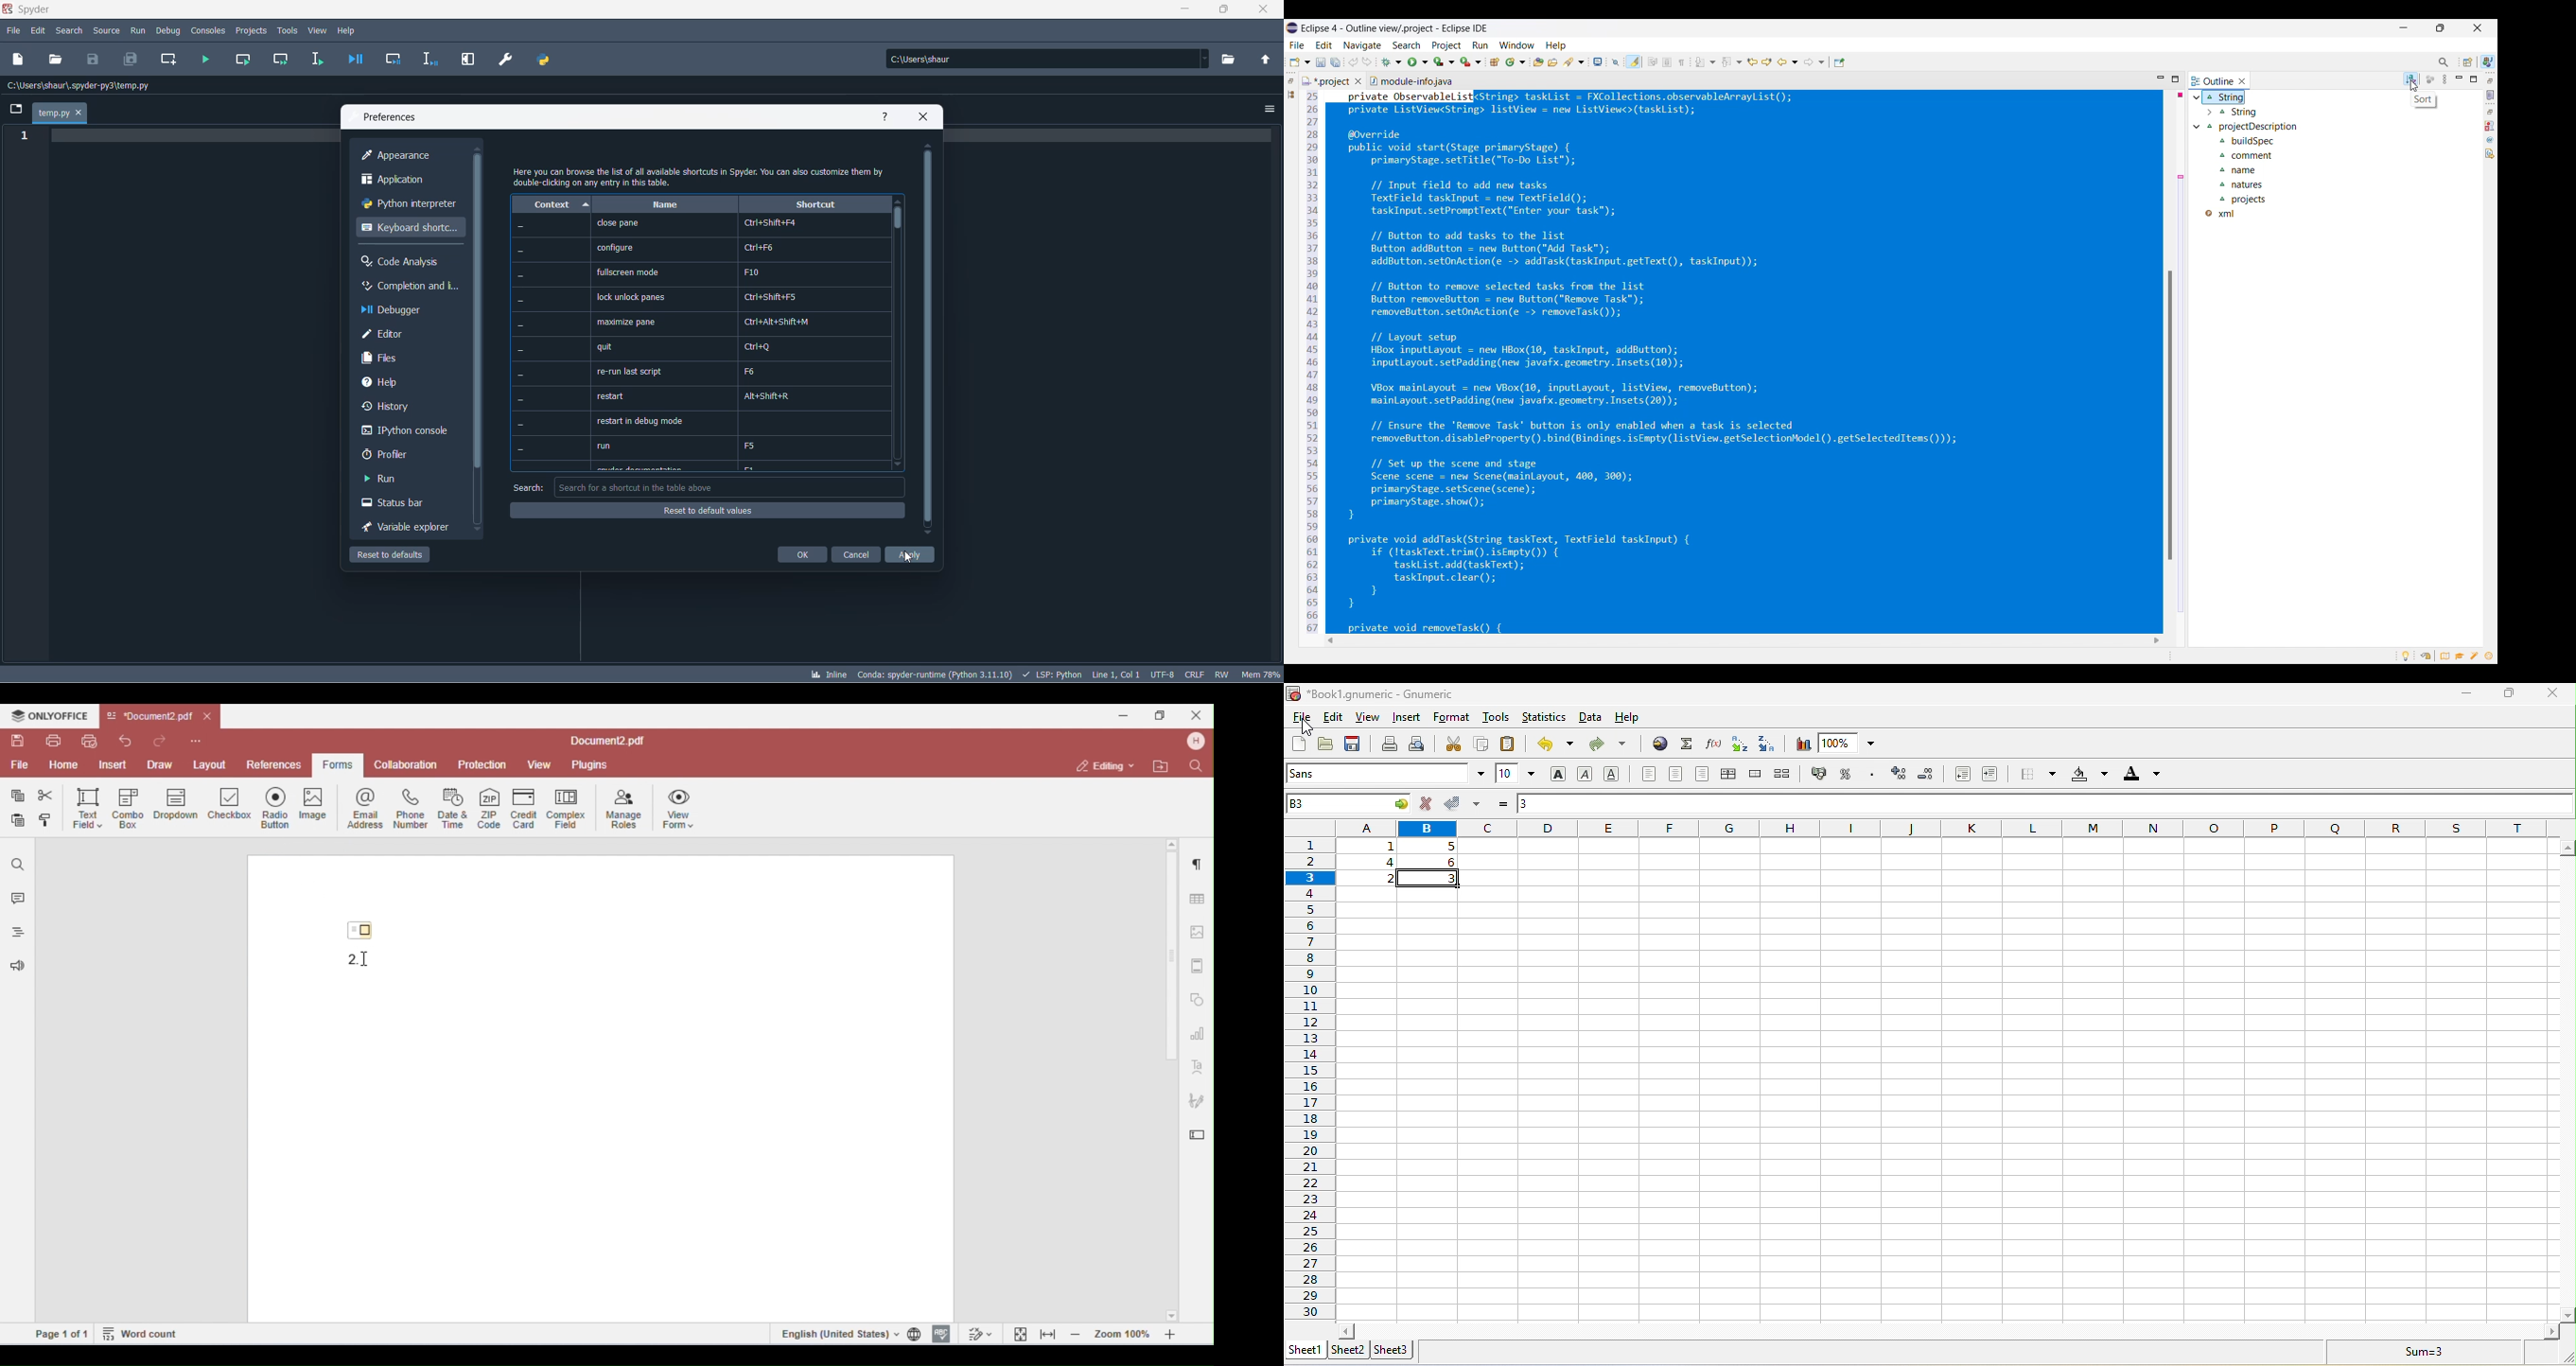 The image size is (2576, 1372). What do you see at coordinates (751, 371) in the screenshot?
I see `F6` at bounding box center [751, 371].